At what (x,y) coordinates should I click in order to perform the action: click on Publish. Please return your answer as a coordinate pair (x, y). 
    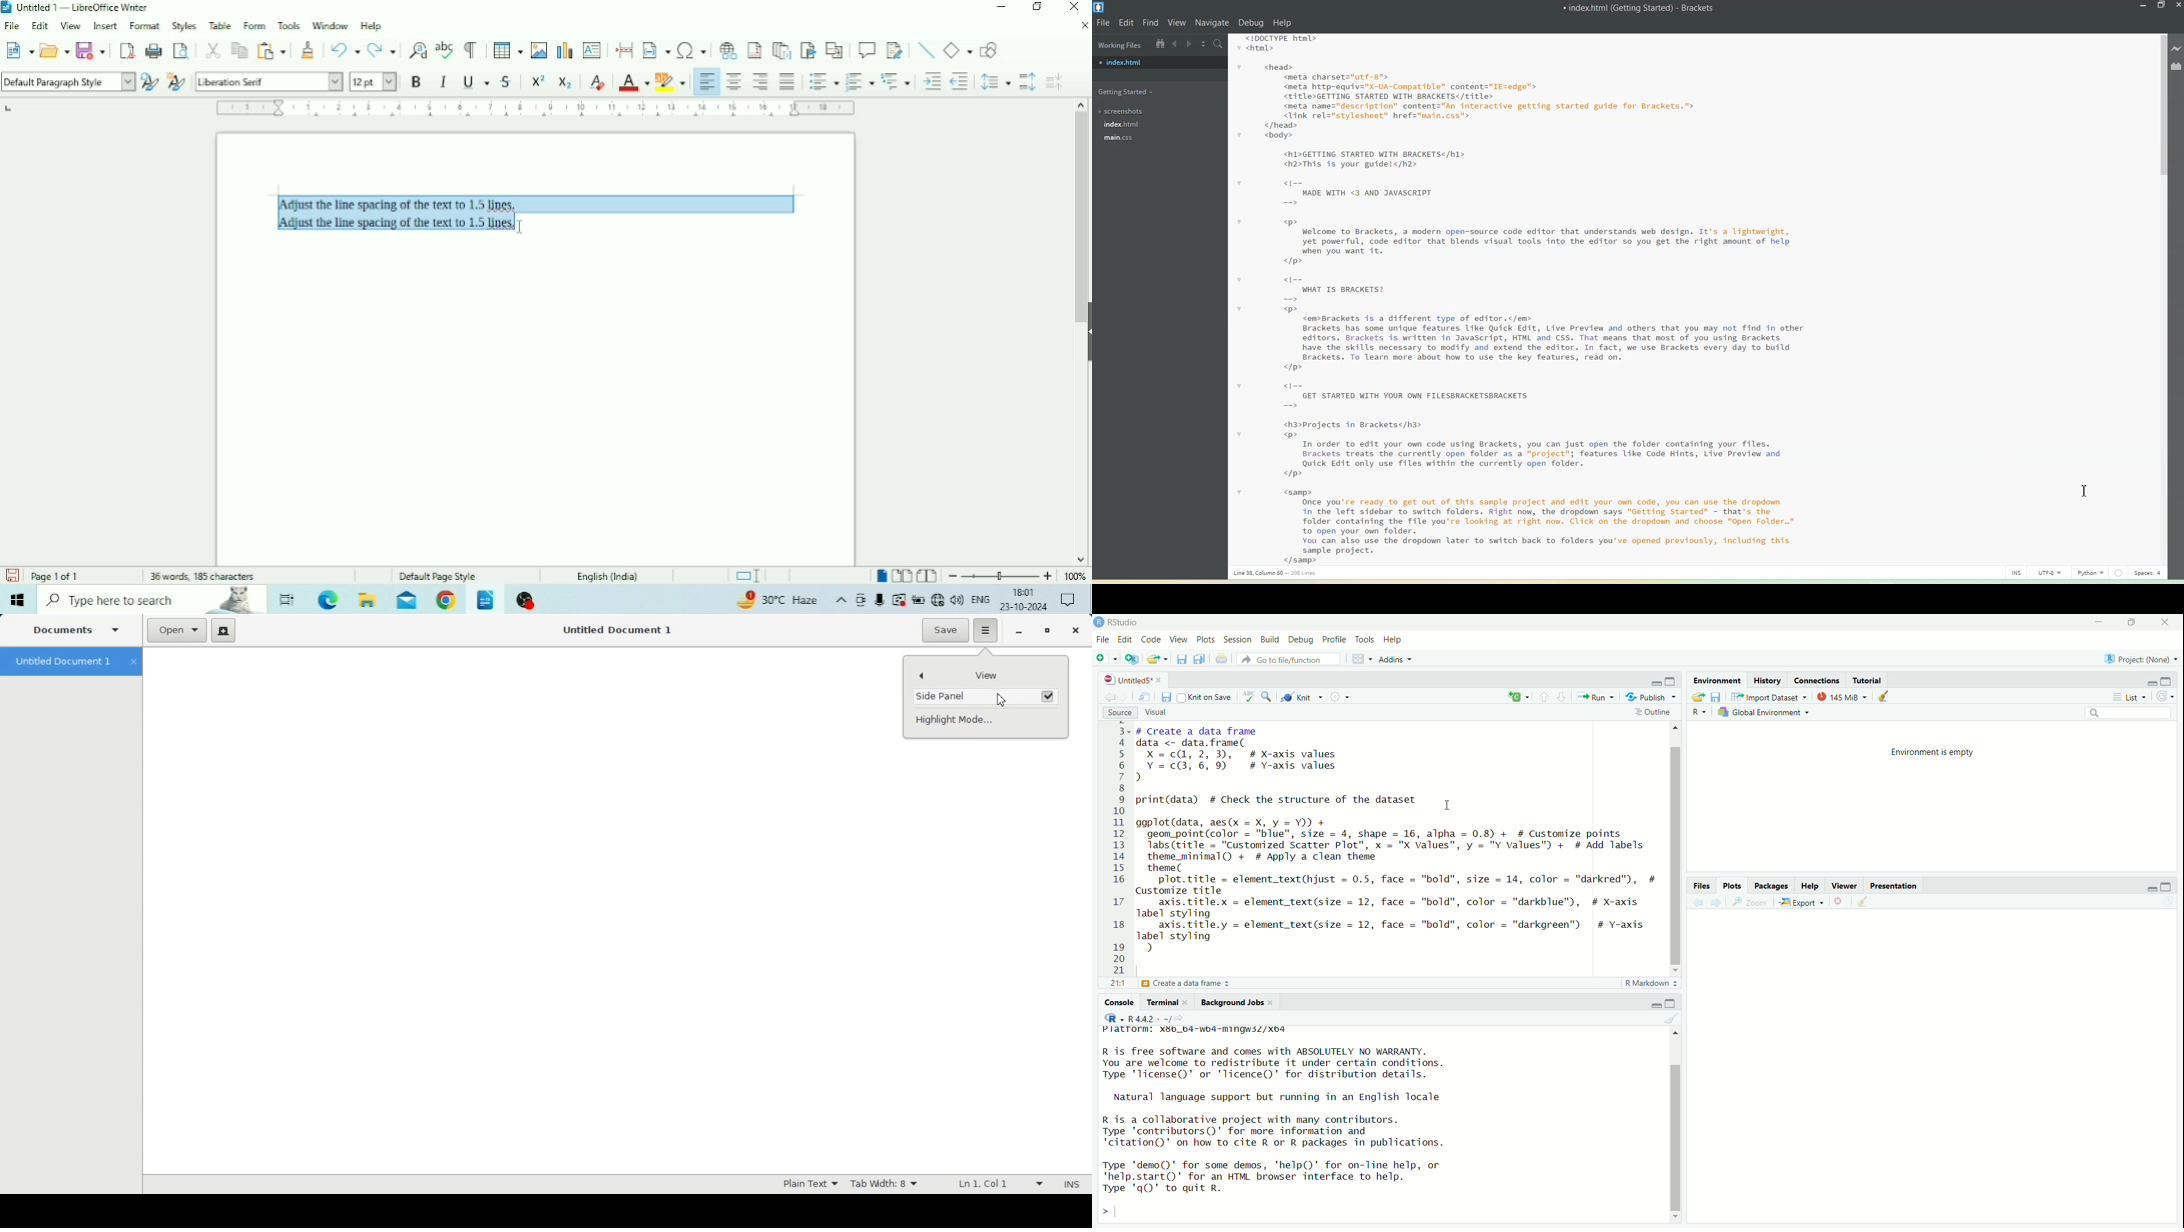
    Looking at the image, I should click on (1651, 697).